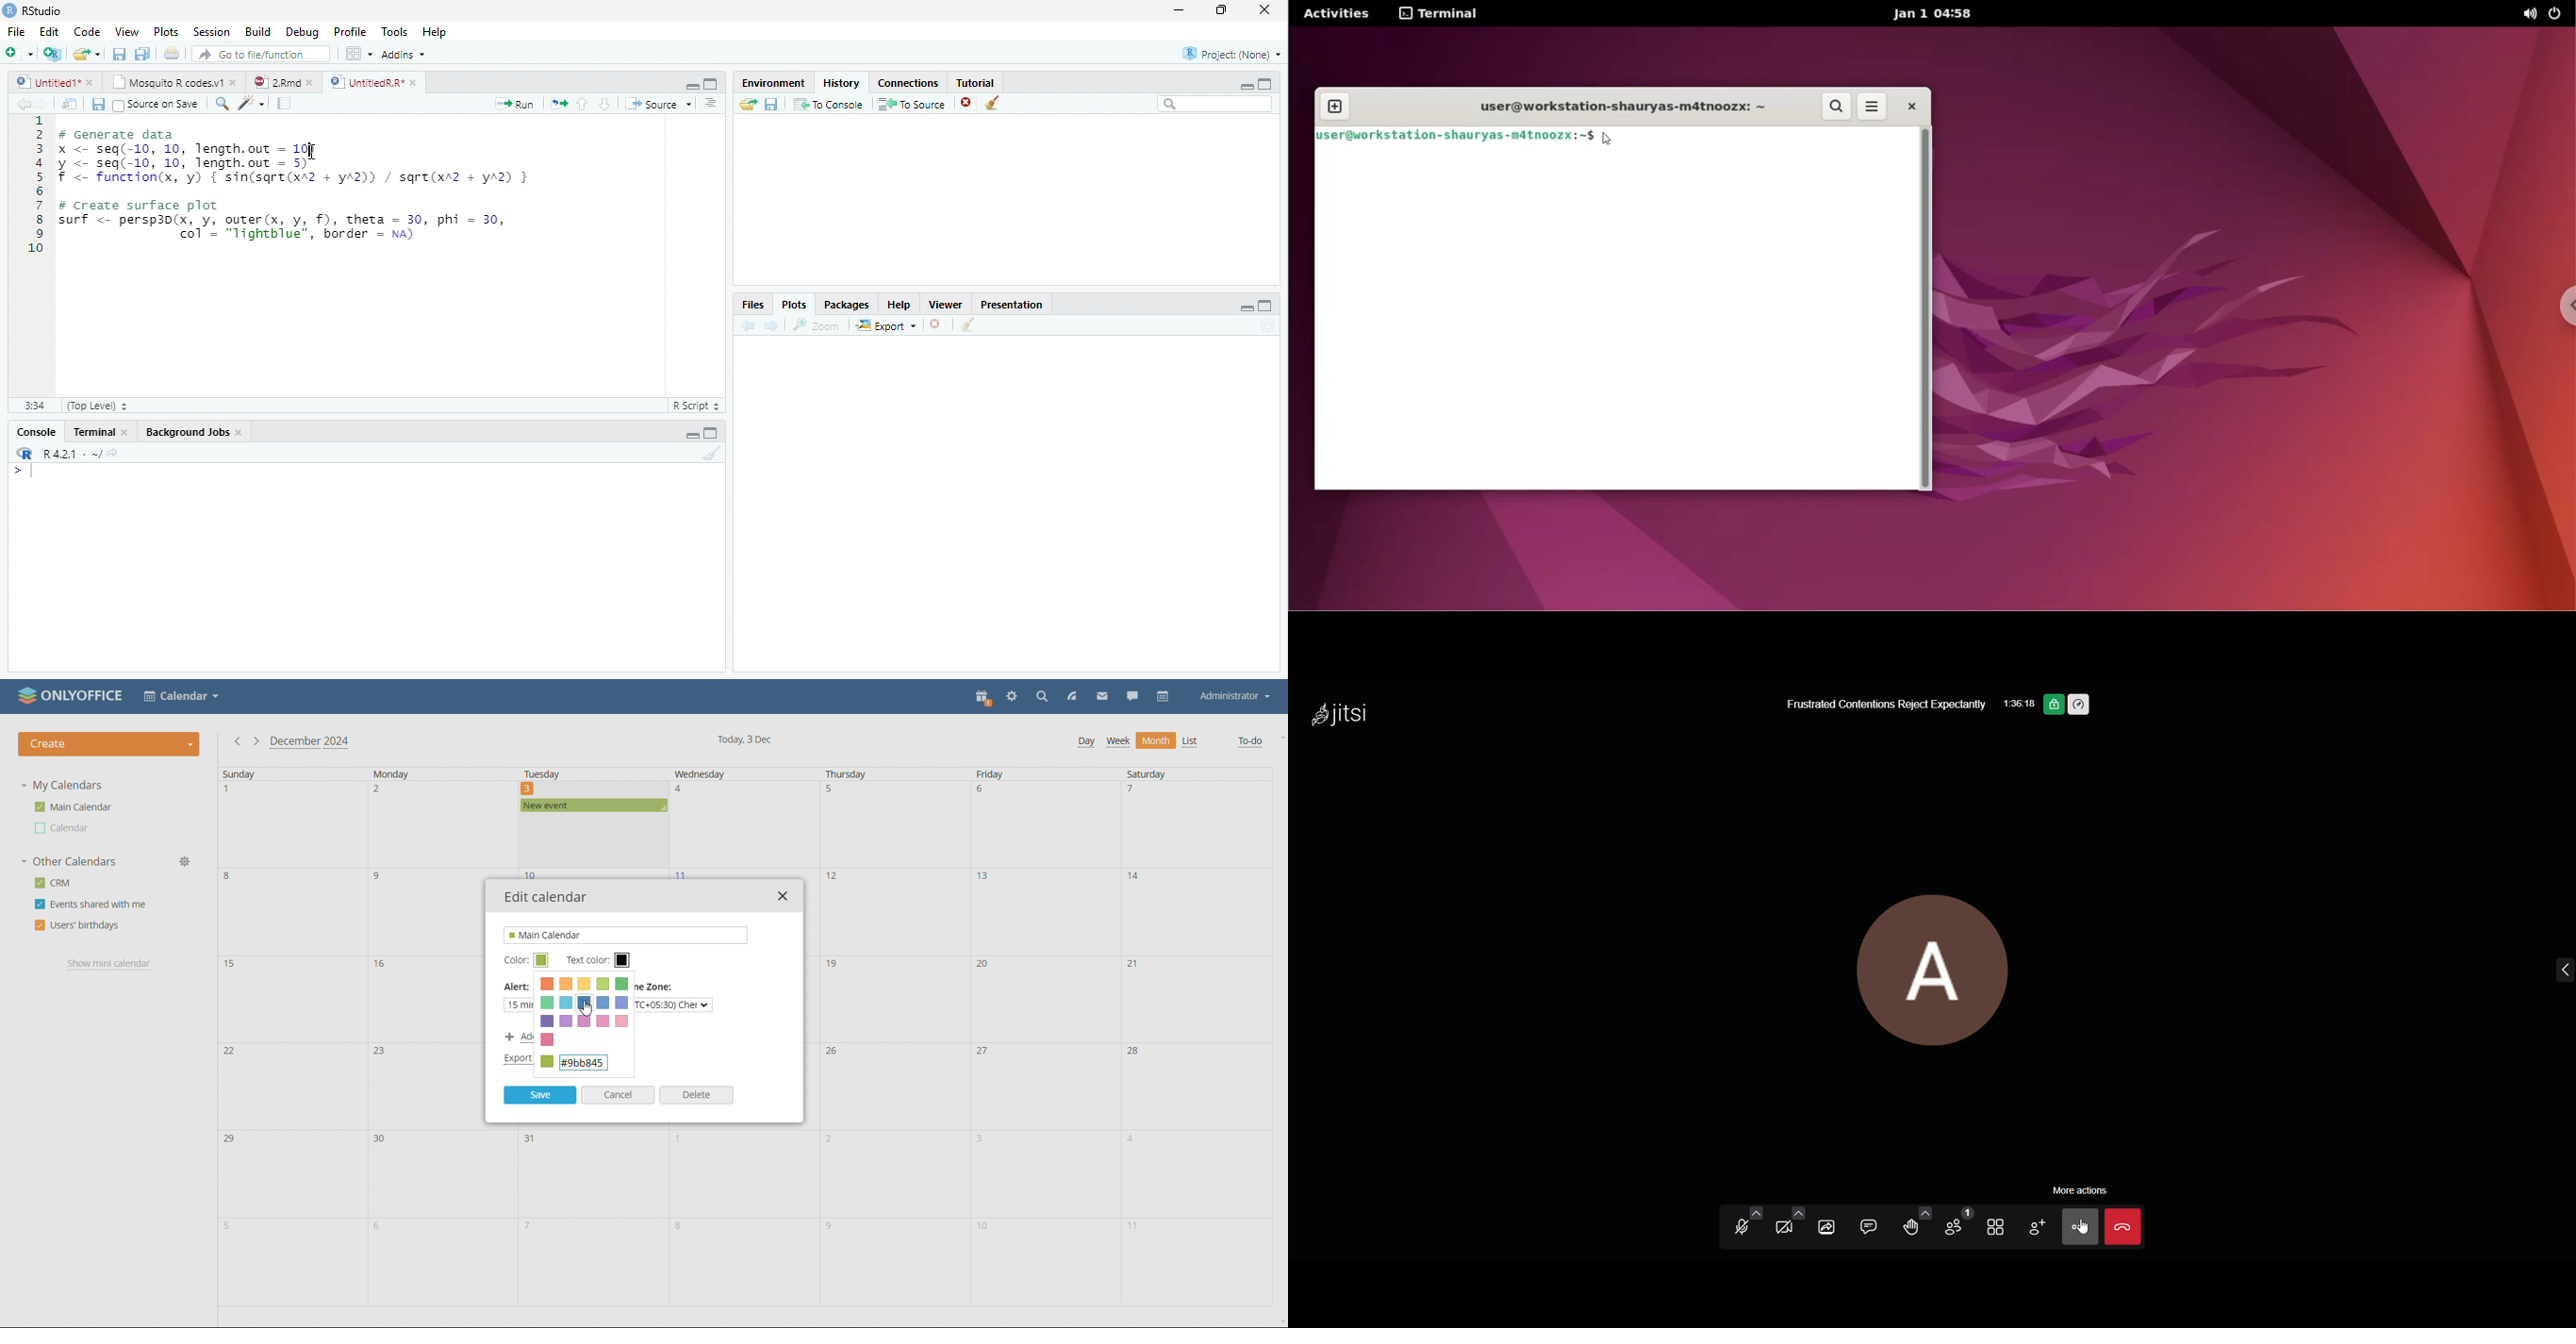 This screenshot has width=2576, height=1344. I want to click on Close, so click(125, 432).